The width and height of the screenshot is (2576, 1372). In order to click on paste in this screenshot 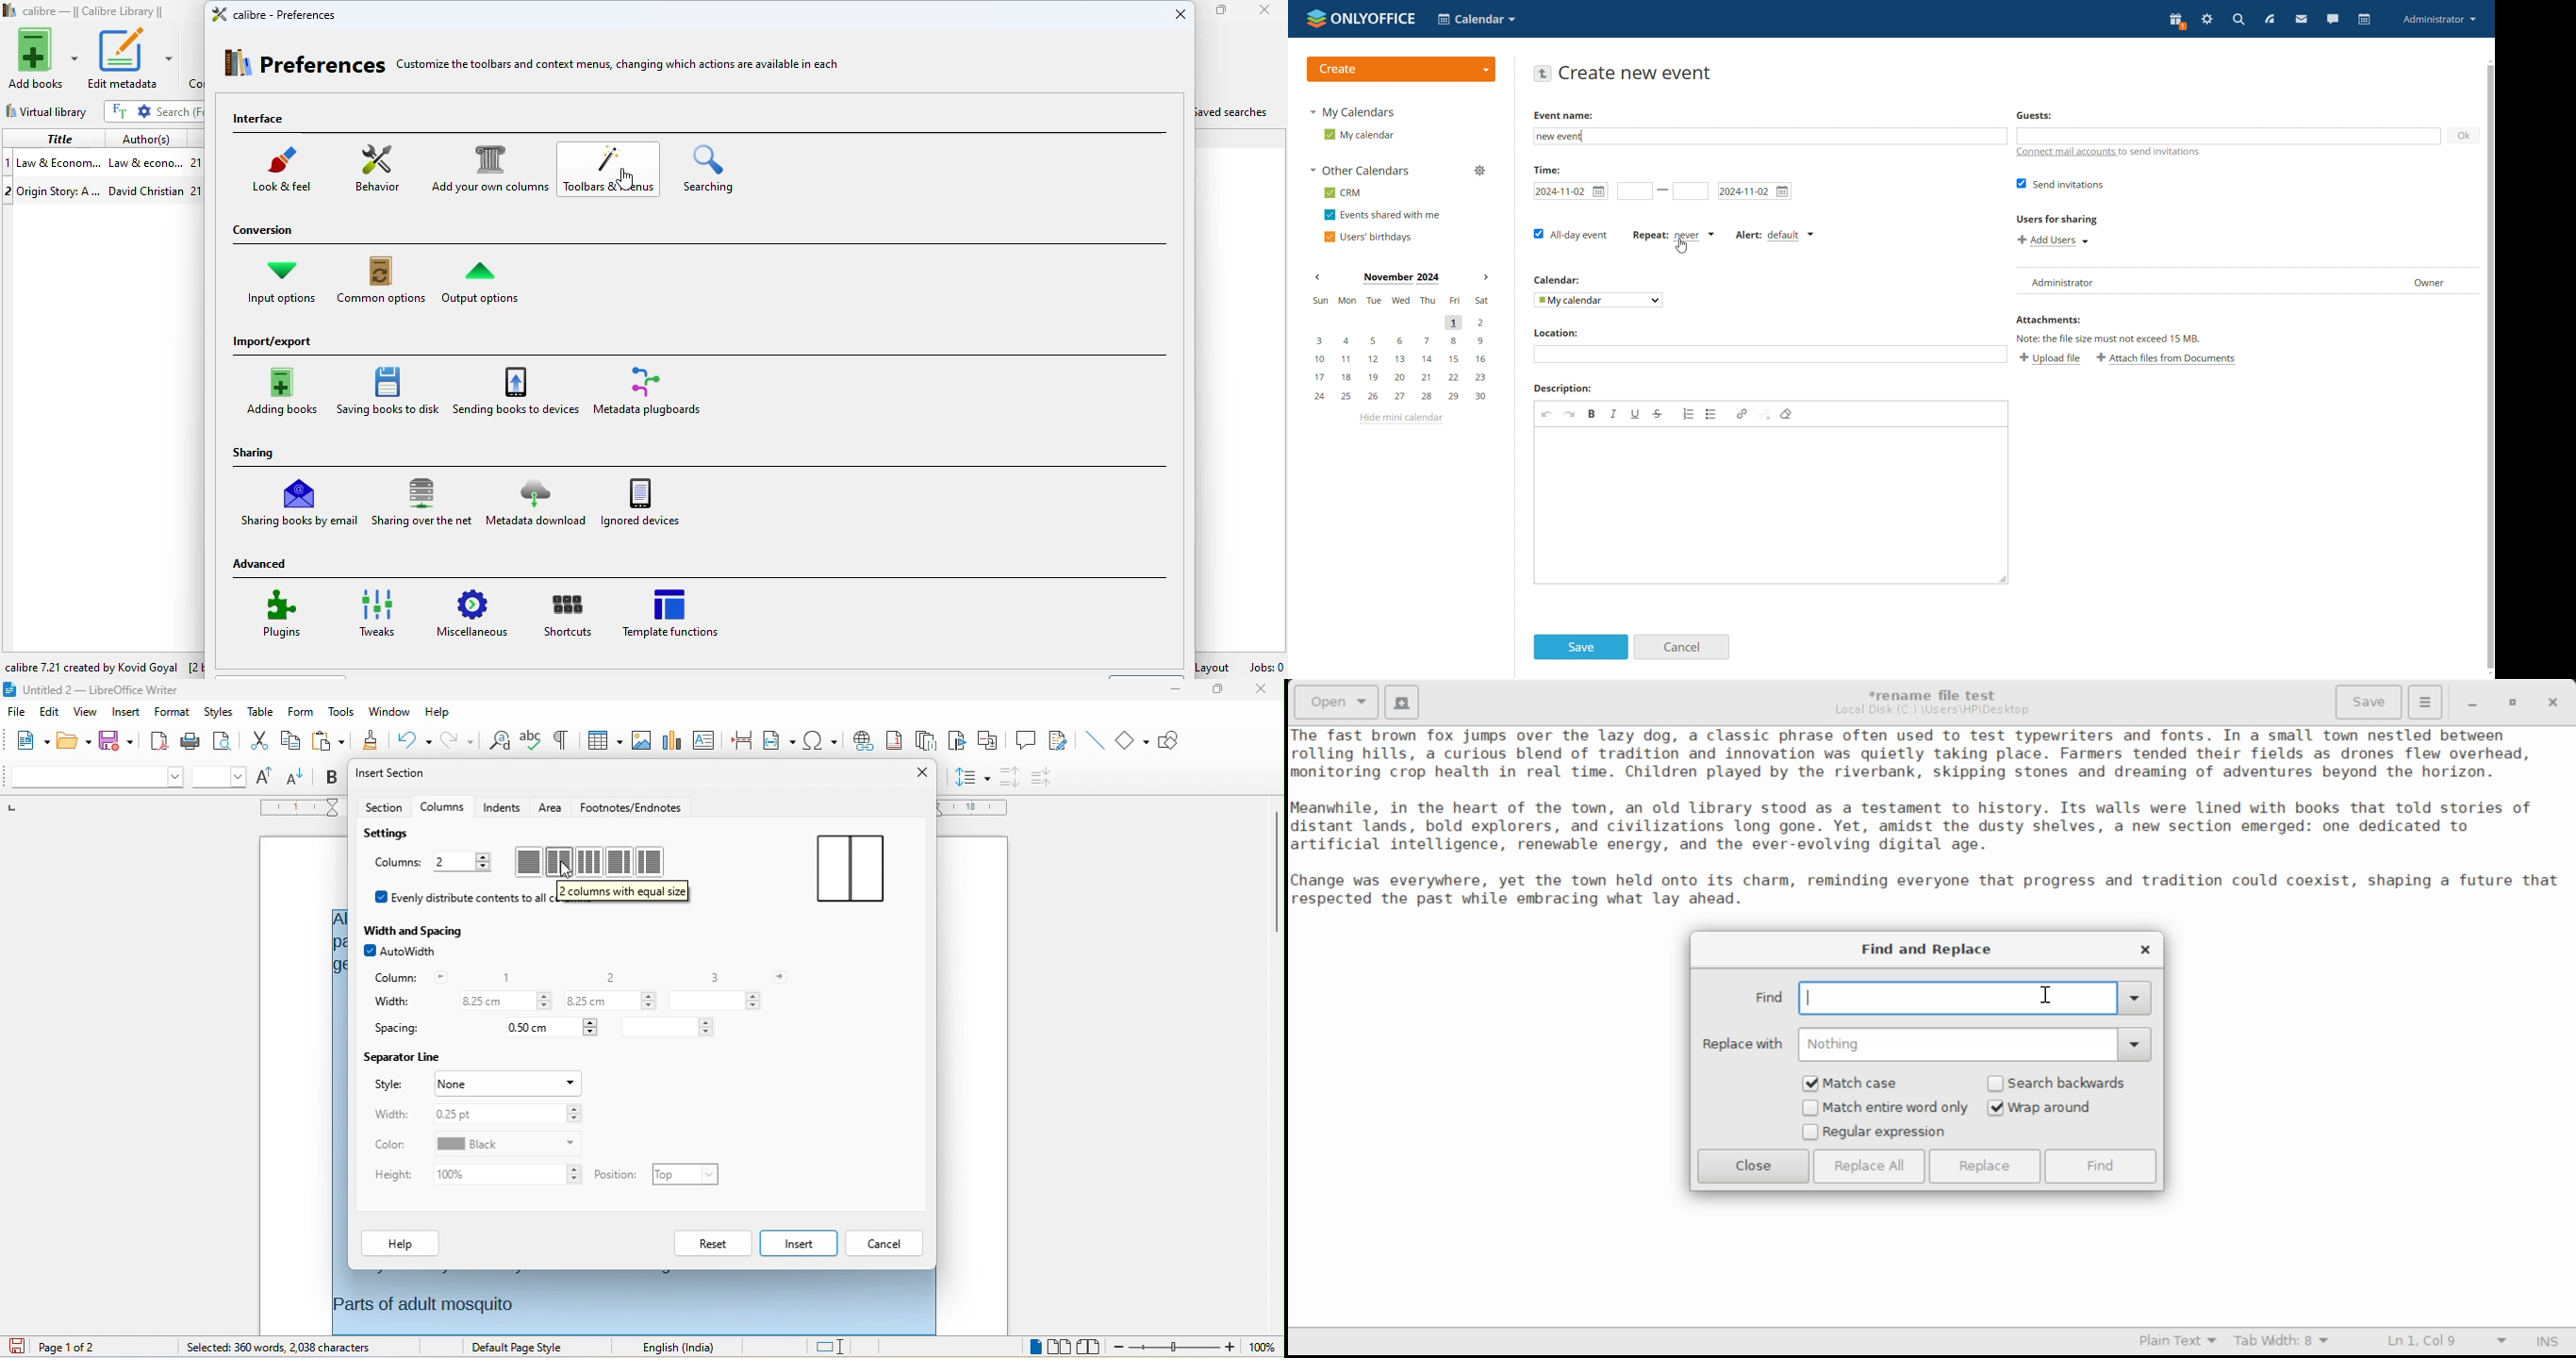, I will do `click(325, 740)`.